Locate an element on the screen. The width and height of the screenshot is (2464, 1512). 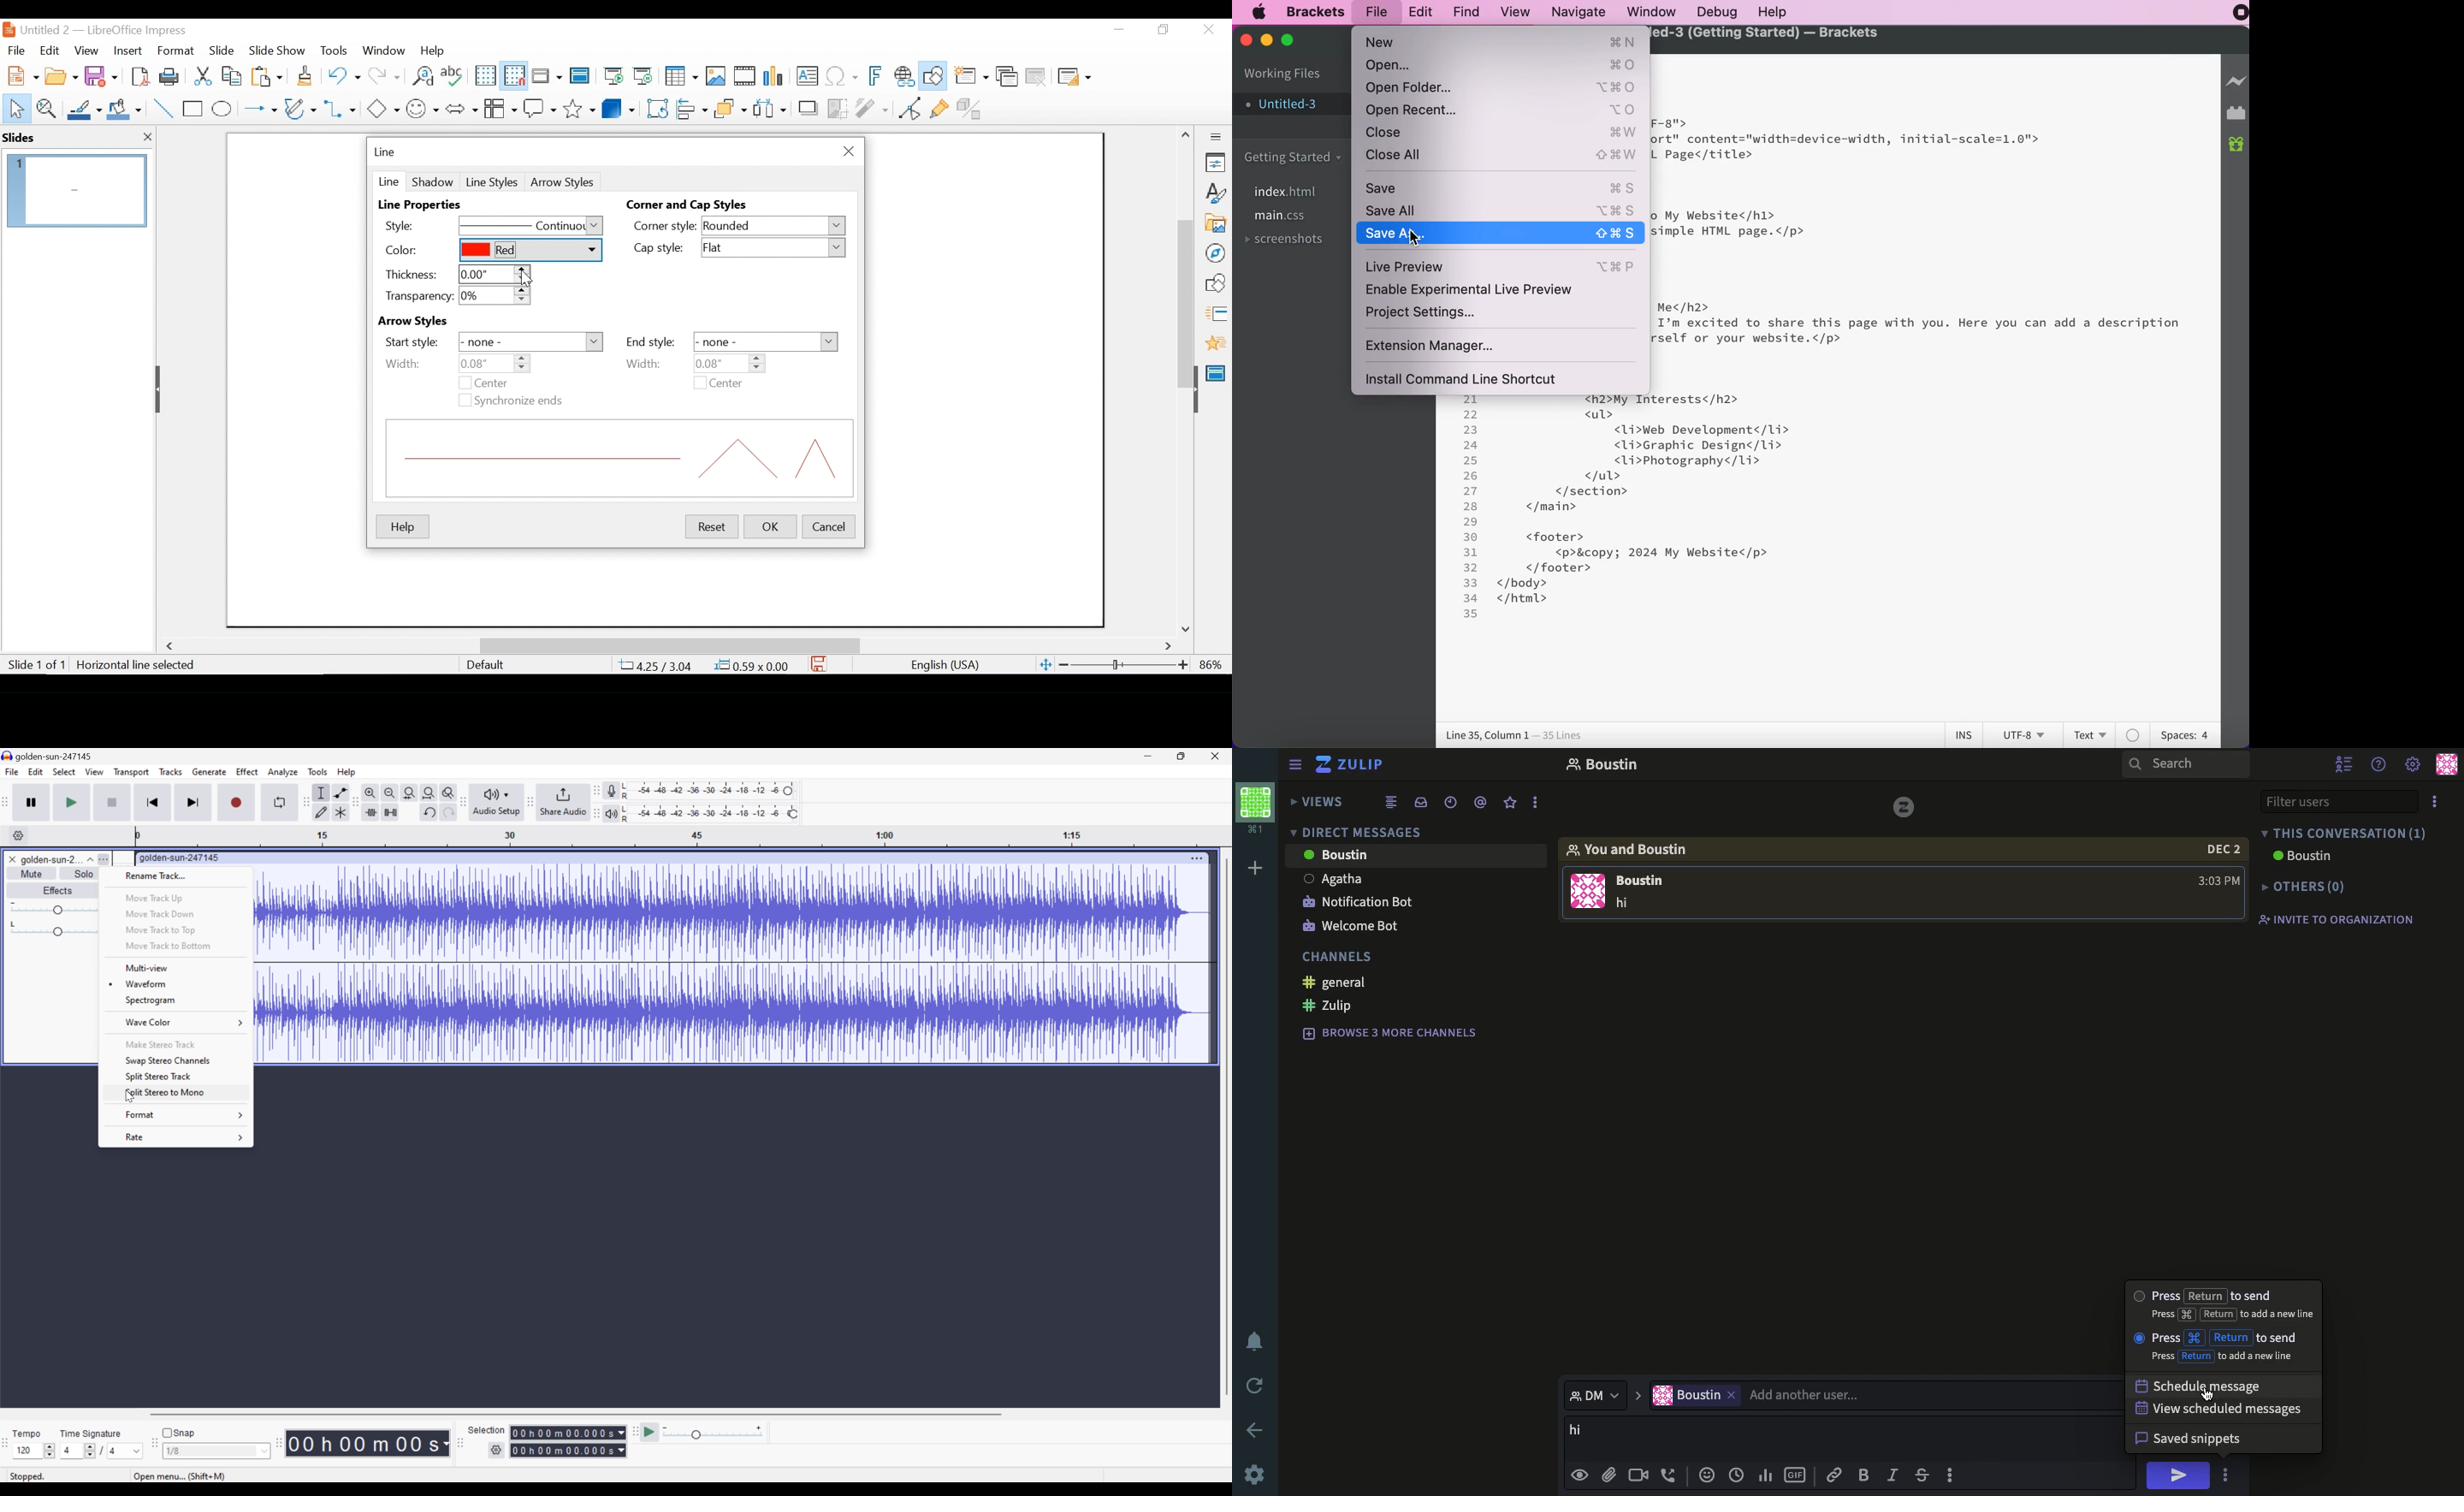
33 is located at coordinates (1471, 583).